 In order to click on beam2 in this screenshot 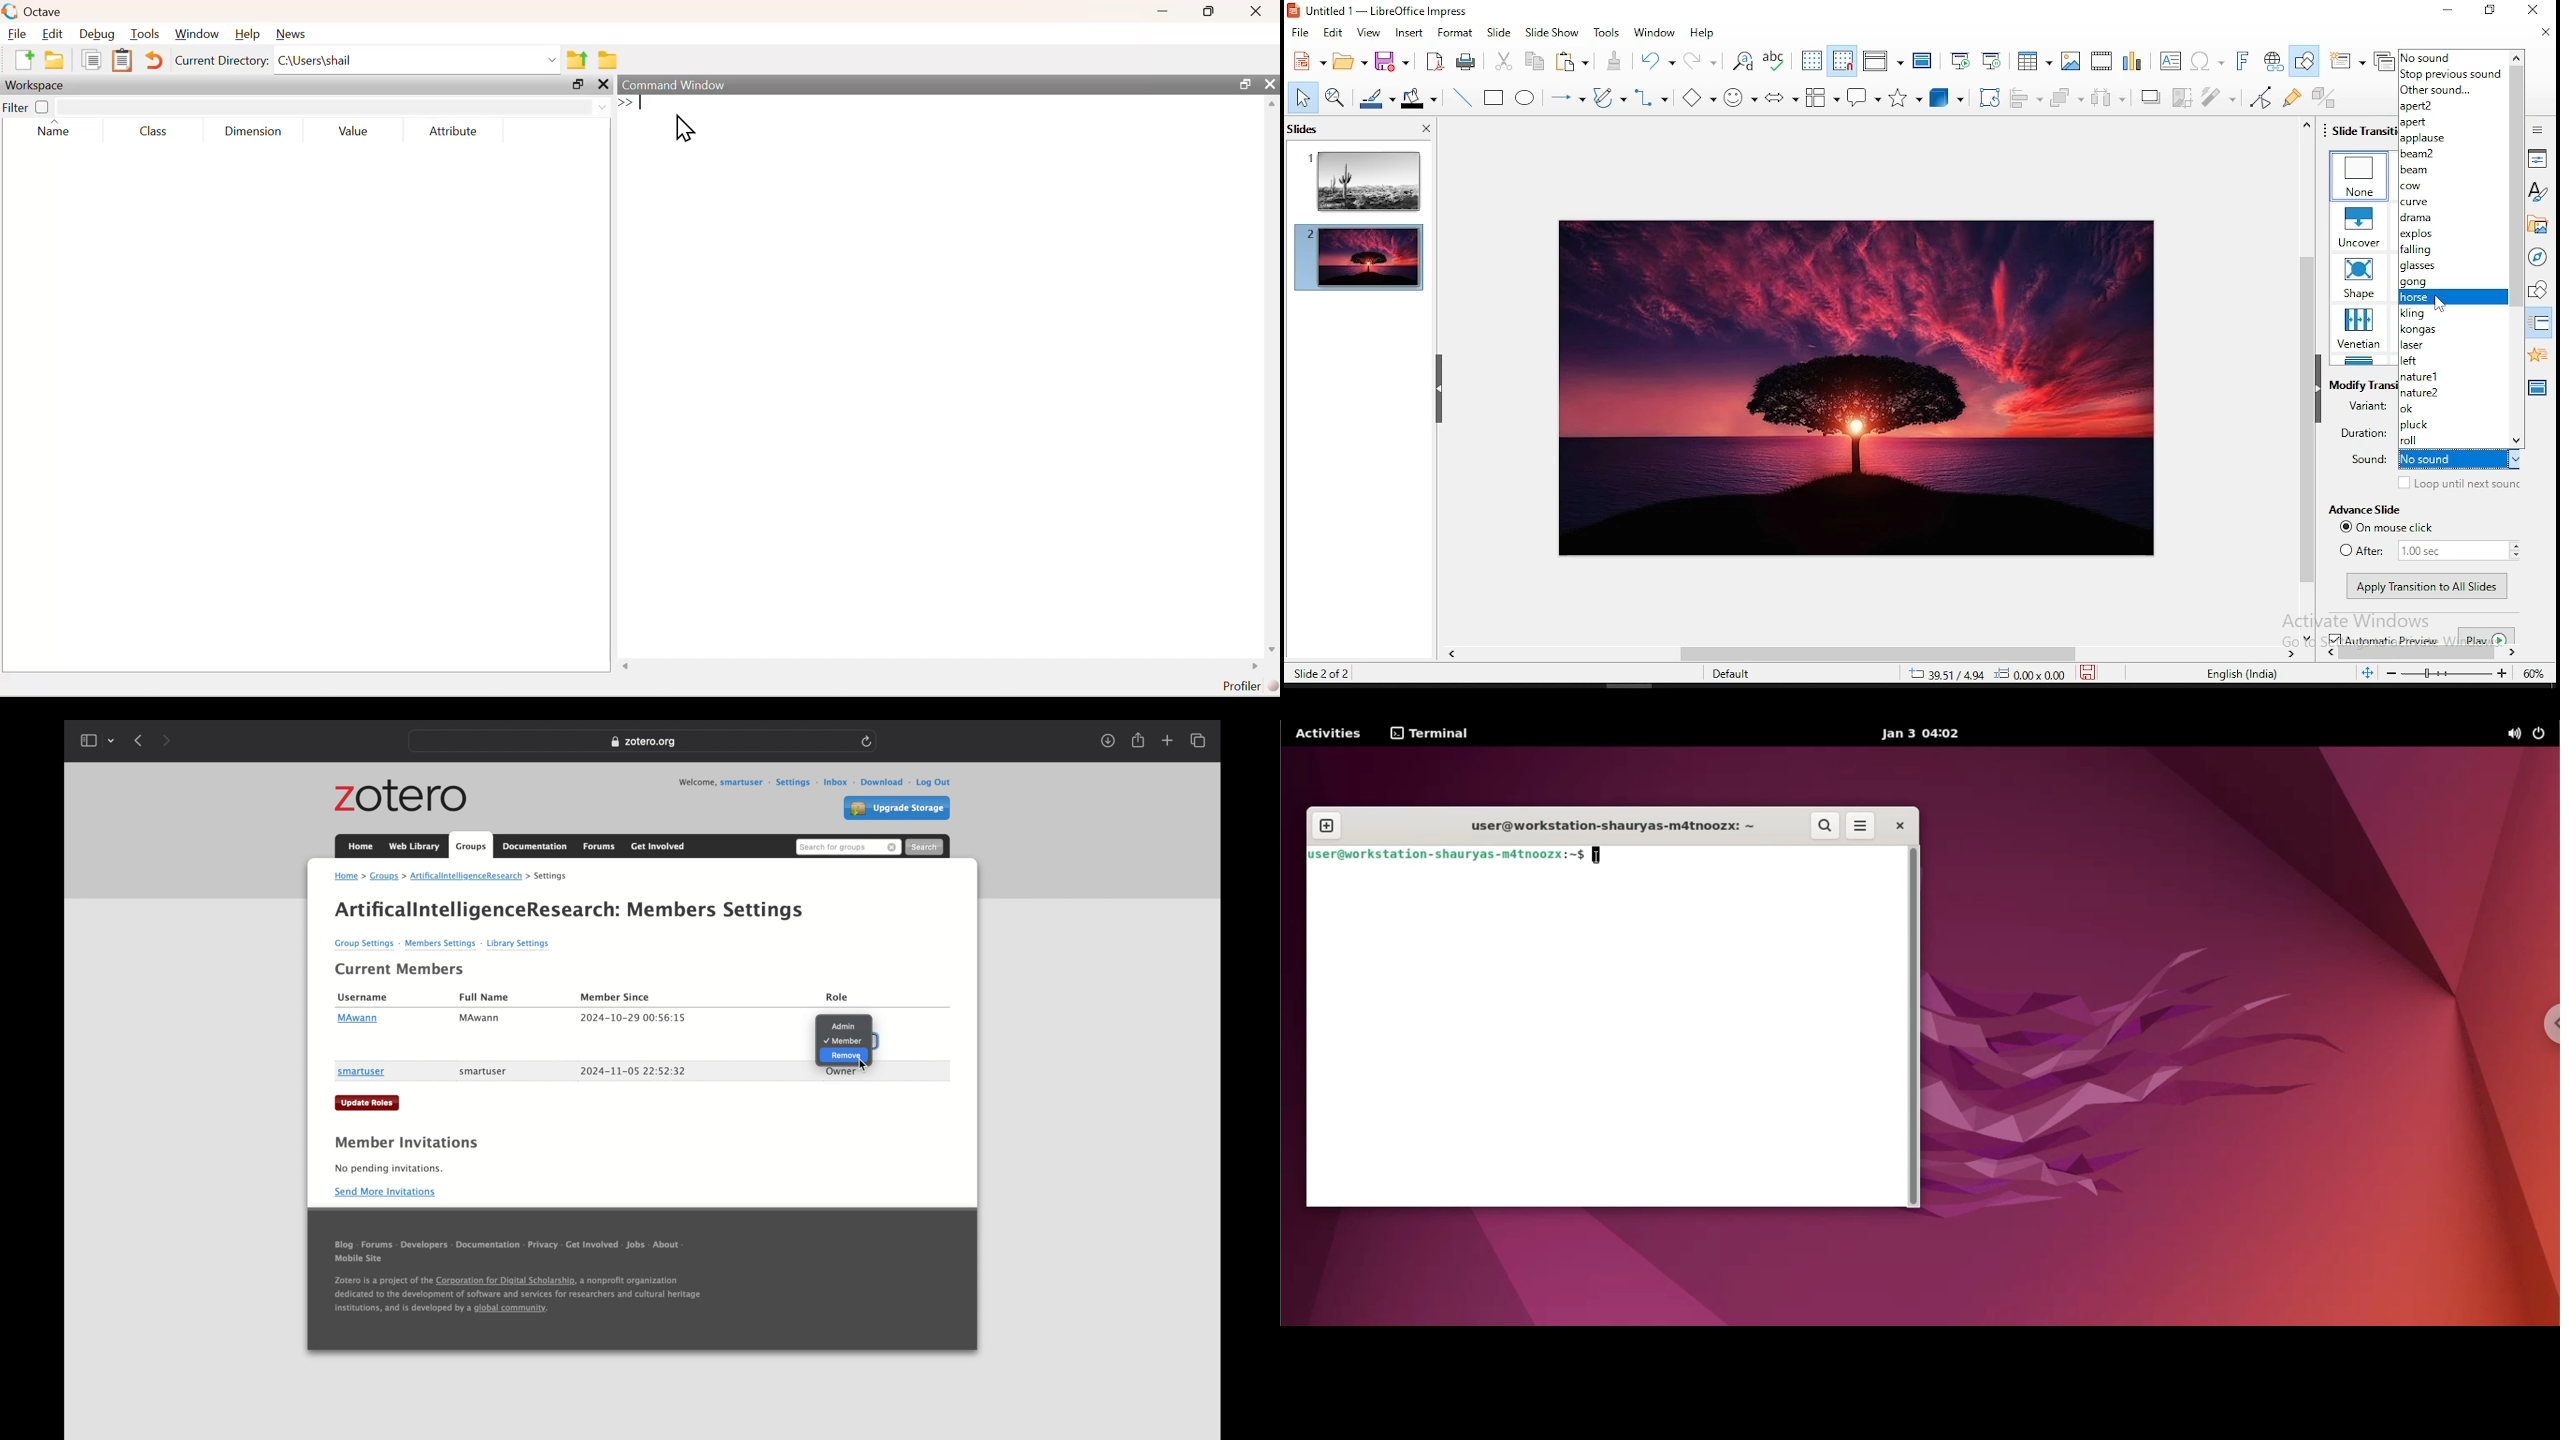, I will do `click(2452, 153)`.